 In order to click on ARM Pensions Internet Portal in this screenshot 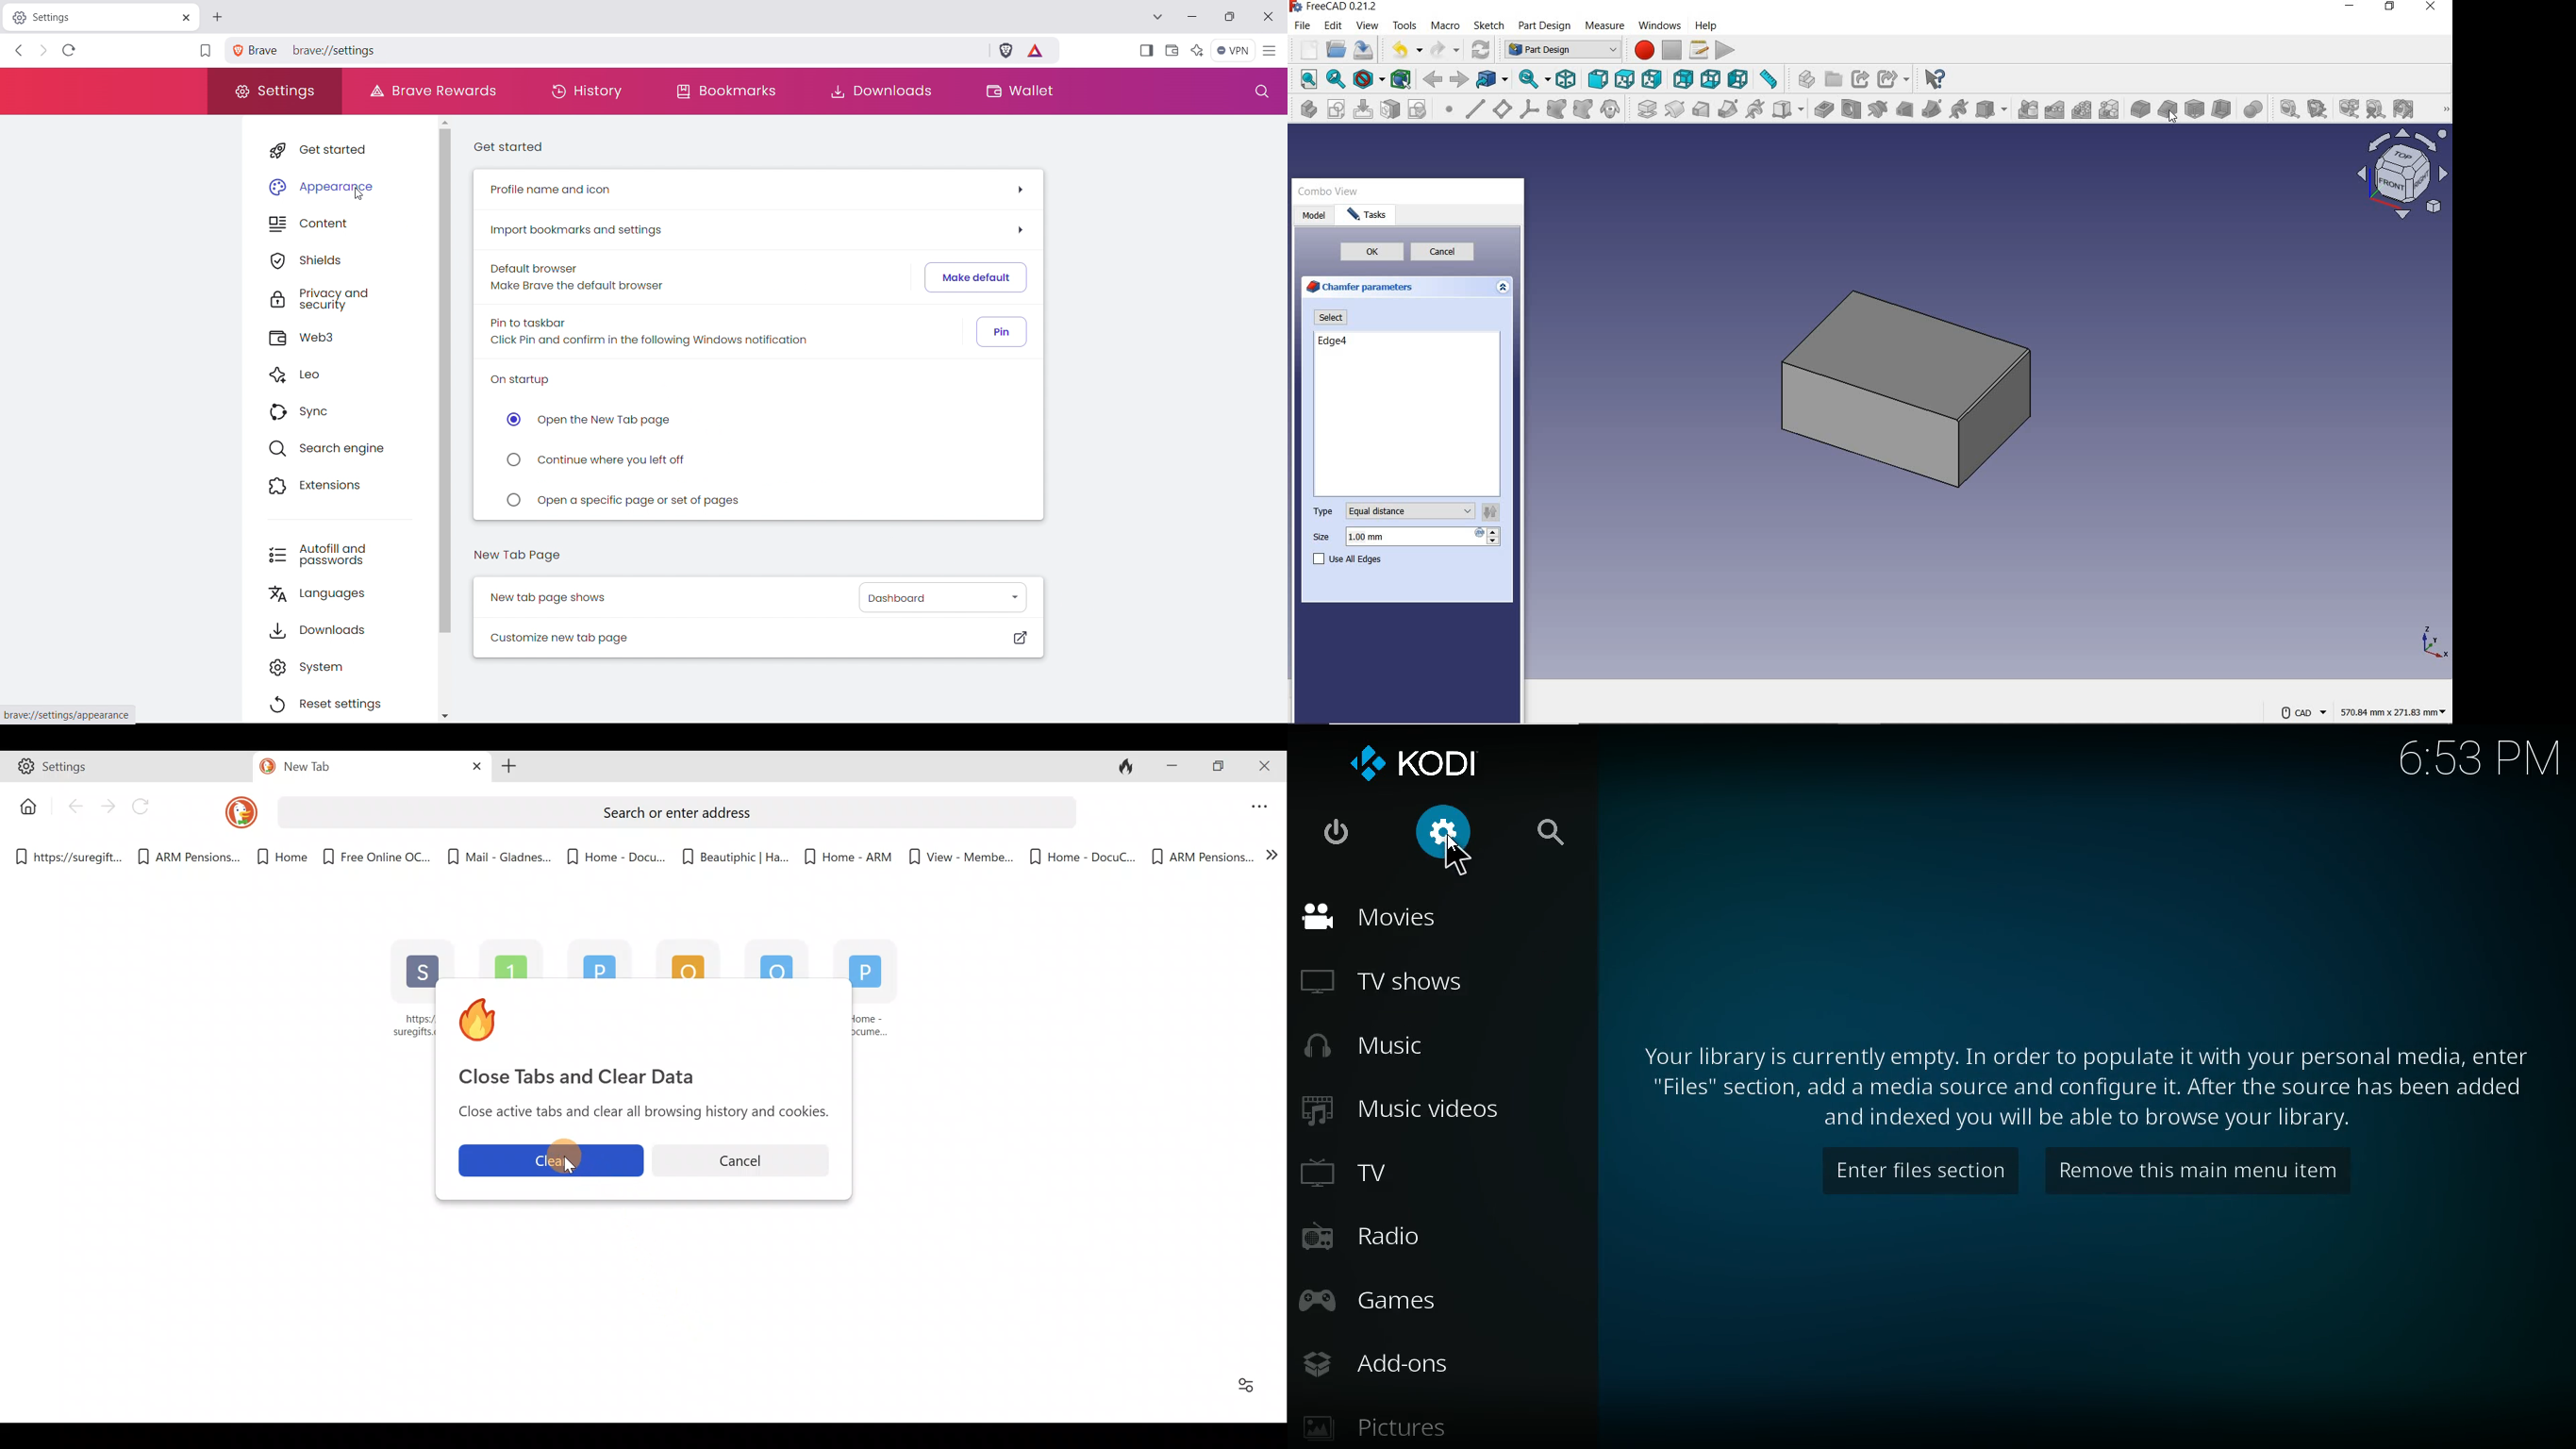, I will do `click(514, 957)`.